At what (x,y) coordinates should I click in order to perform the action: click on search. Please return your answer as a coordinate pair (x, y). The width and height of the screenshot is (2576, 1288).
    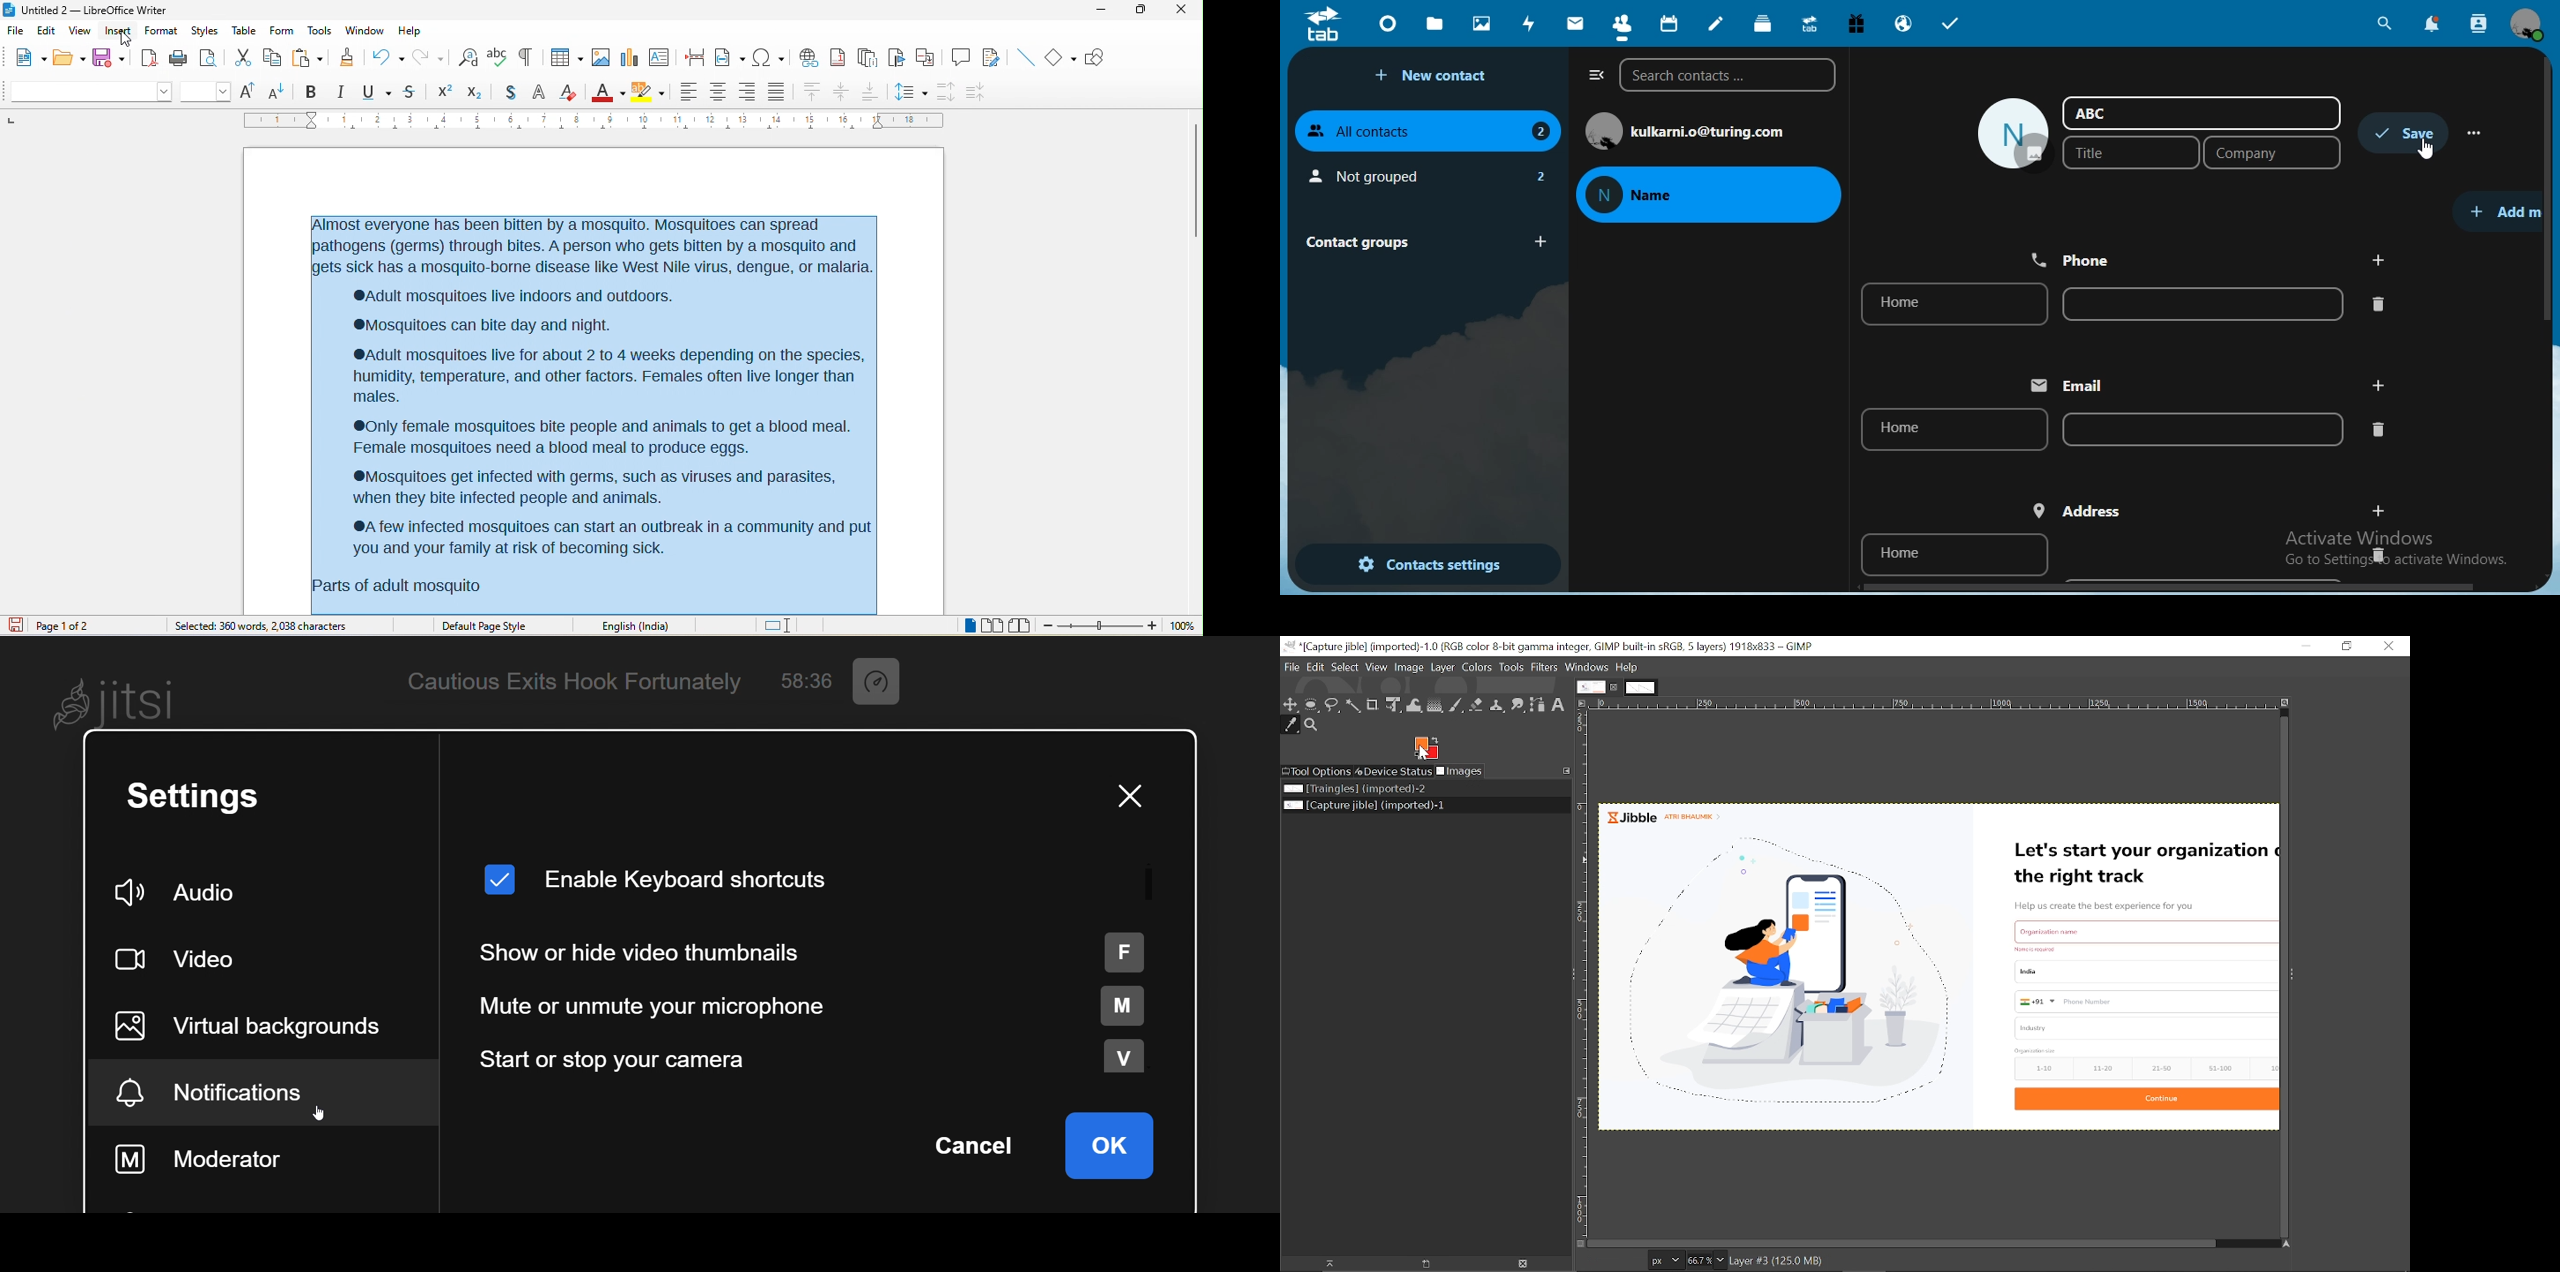
    Looking at the image, I should click on (2386, 23).